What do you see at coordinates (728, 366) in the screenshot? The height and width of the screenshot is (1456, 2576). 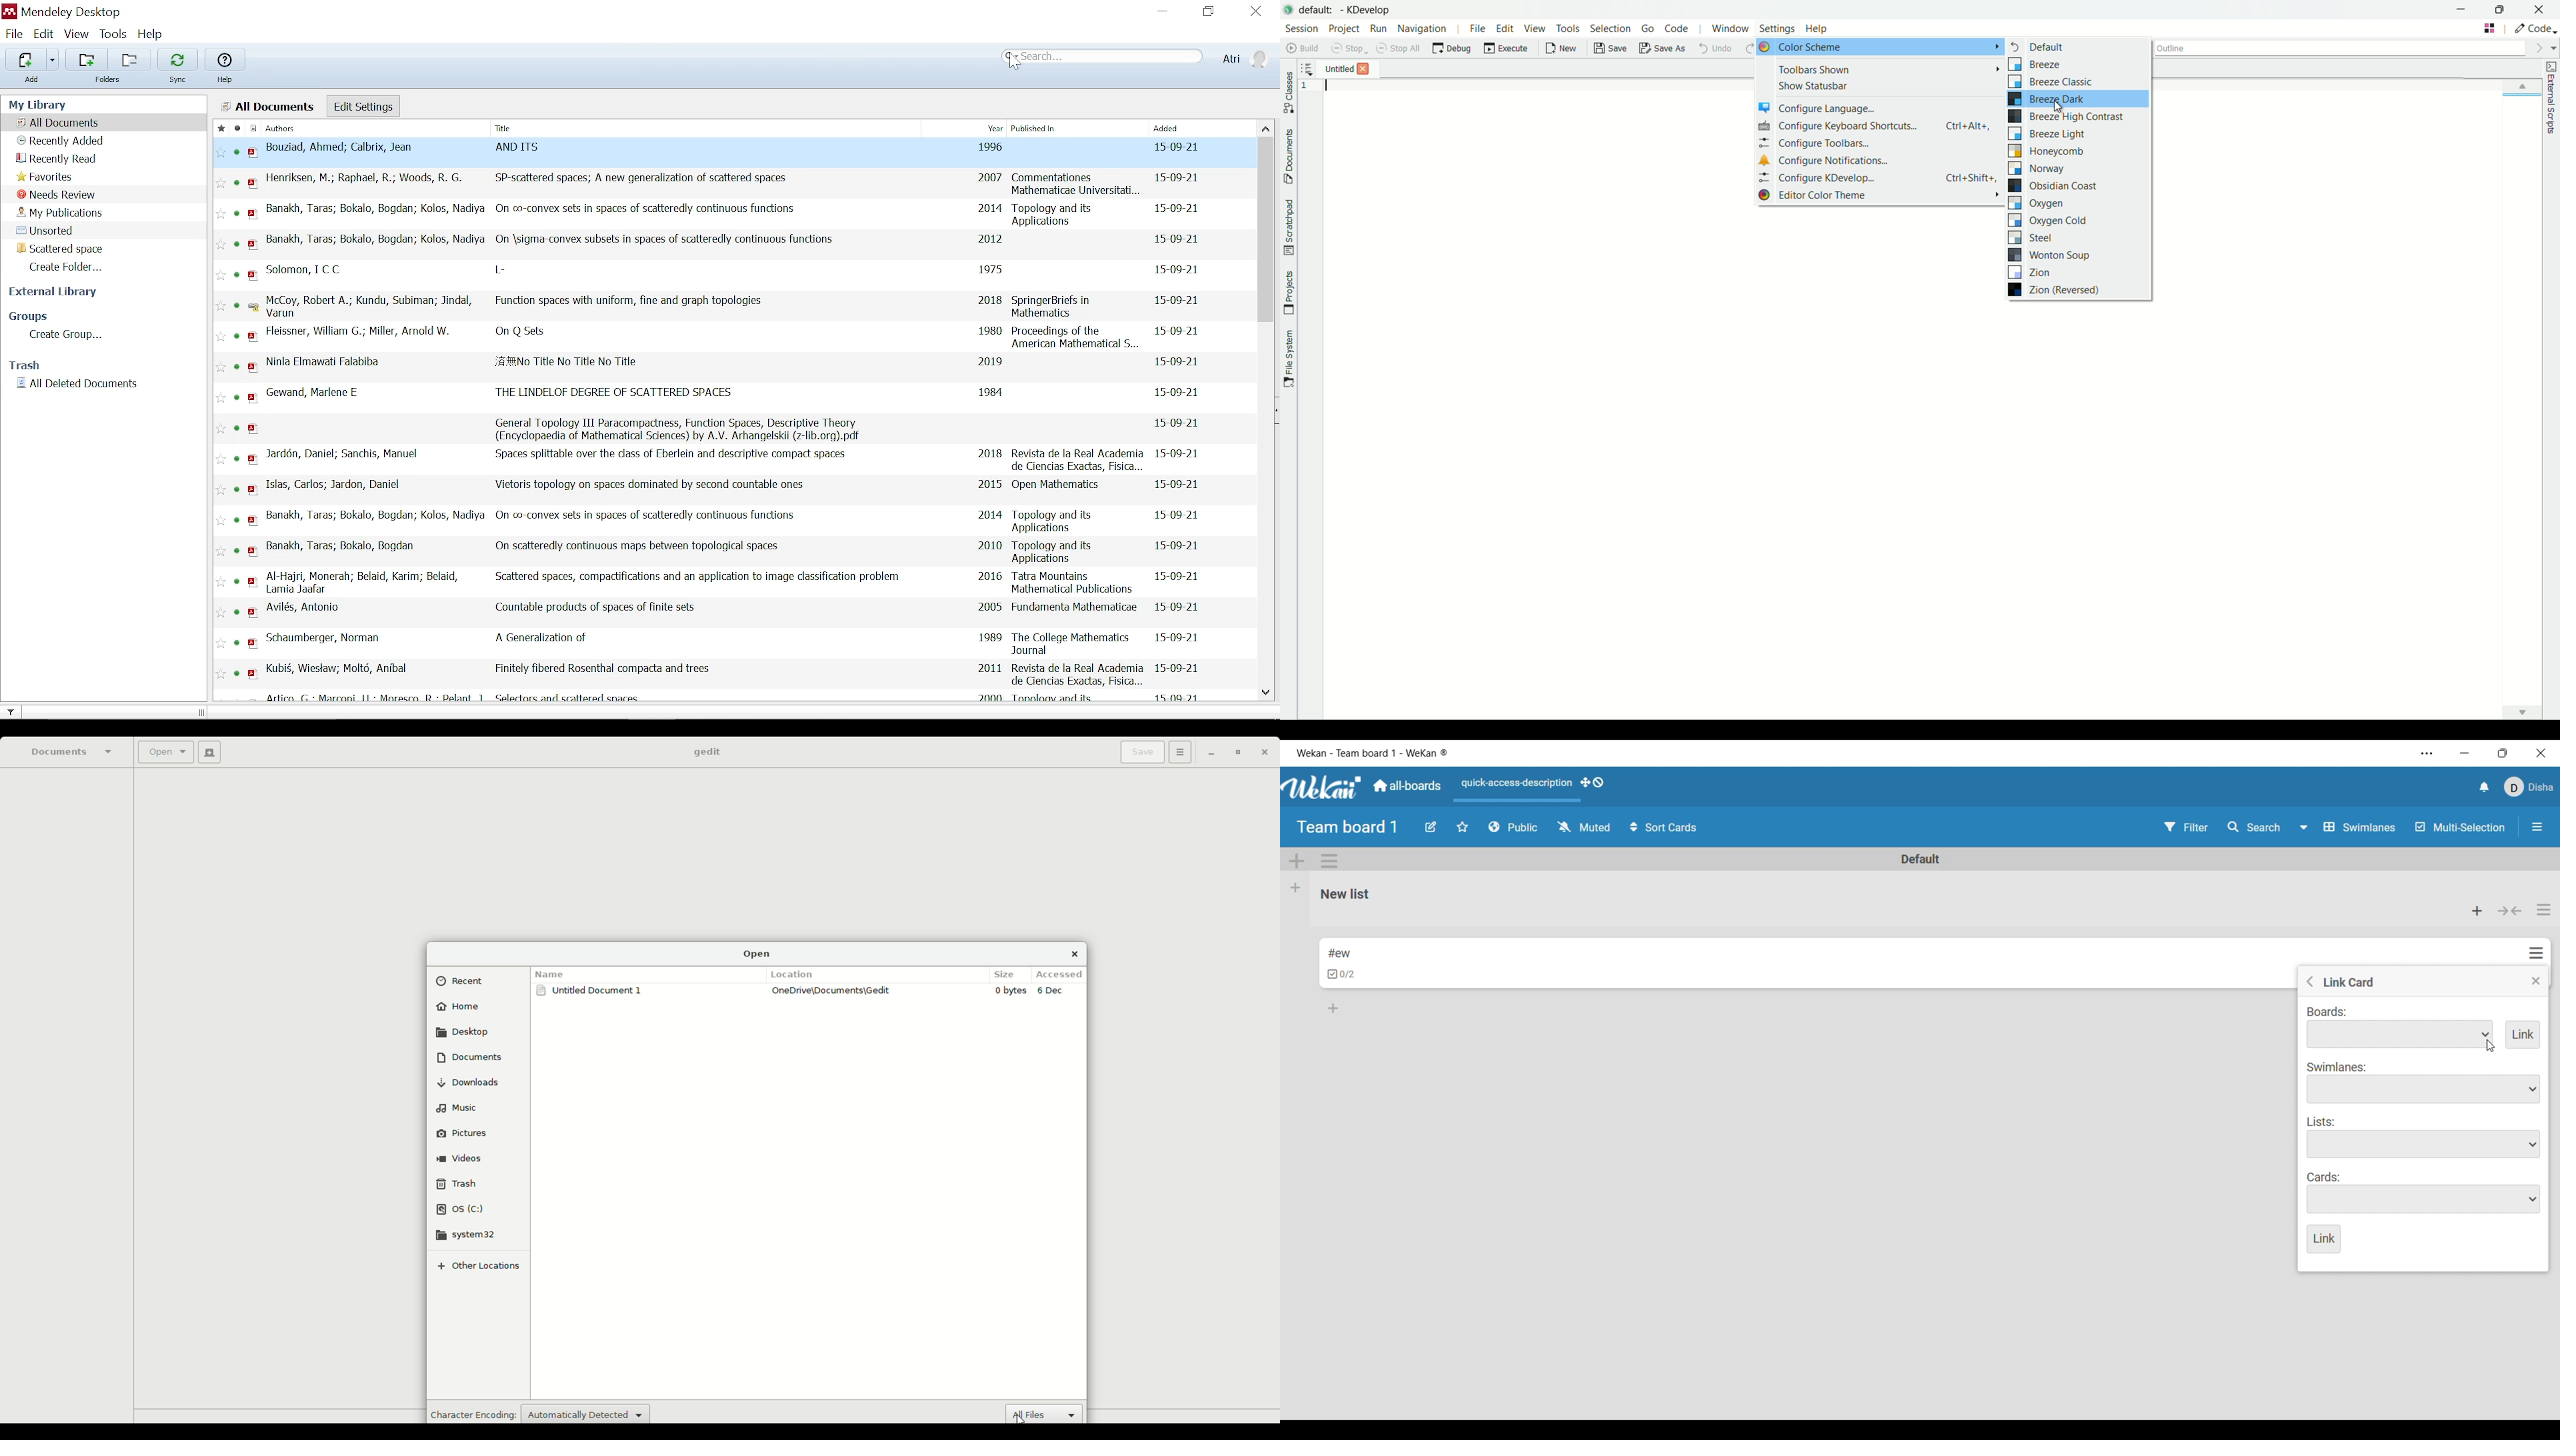 I see `Ninla Fimawati Falabiba. JE ##No Title No Title No Title 2019, 15-09-21` at bounding box center [728, 366].